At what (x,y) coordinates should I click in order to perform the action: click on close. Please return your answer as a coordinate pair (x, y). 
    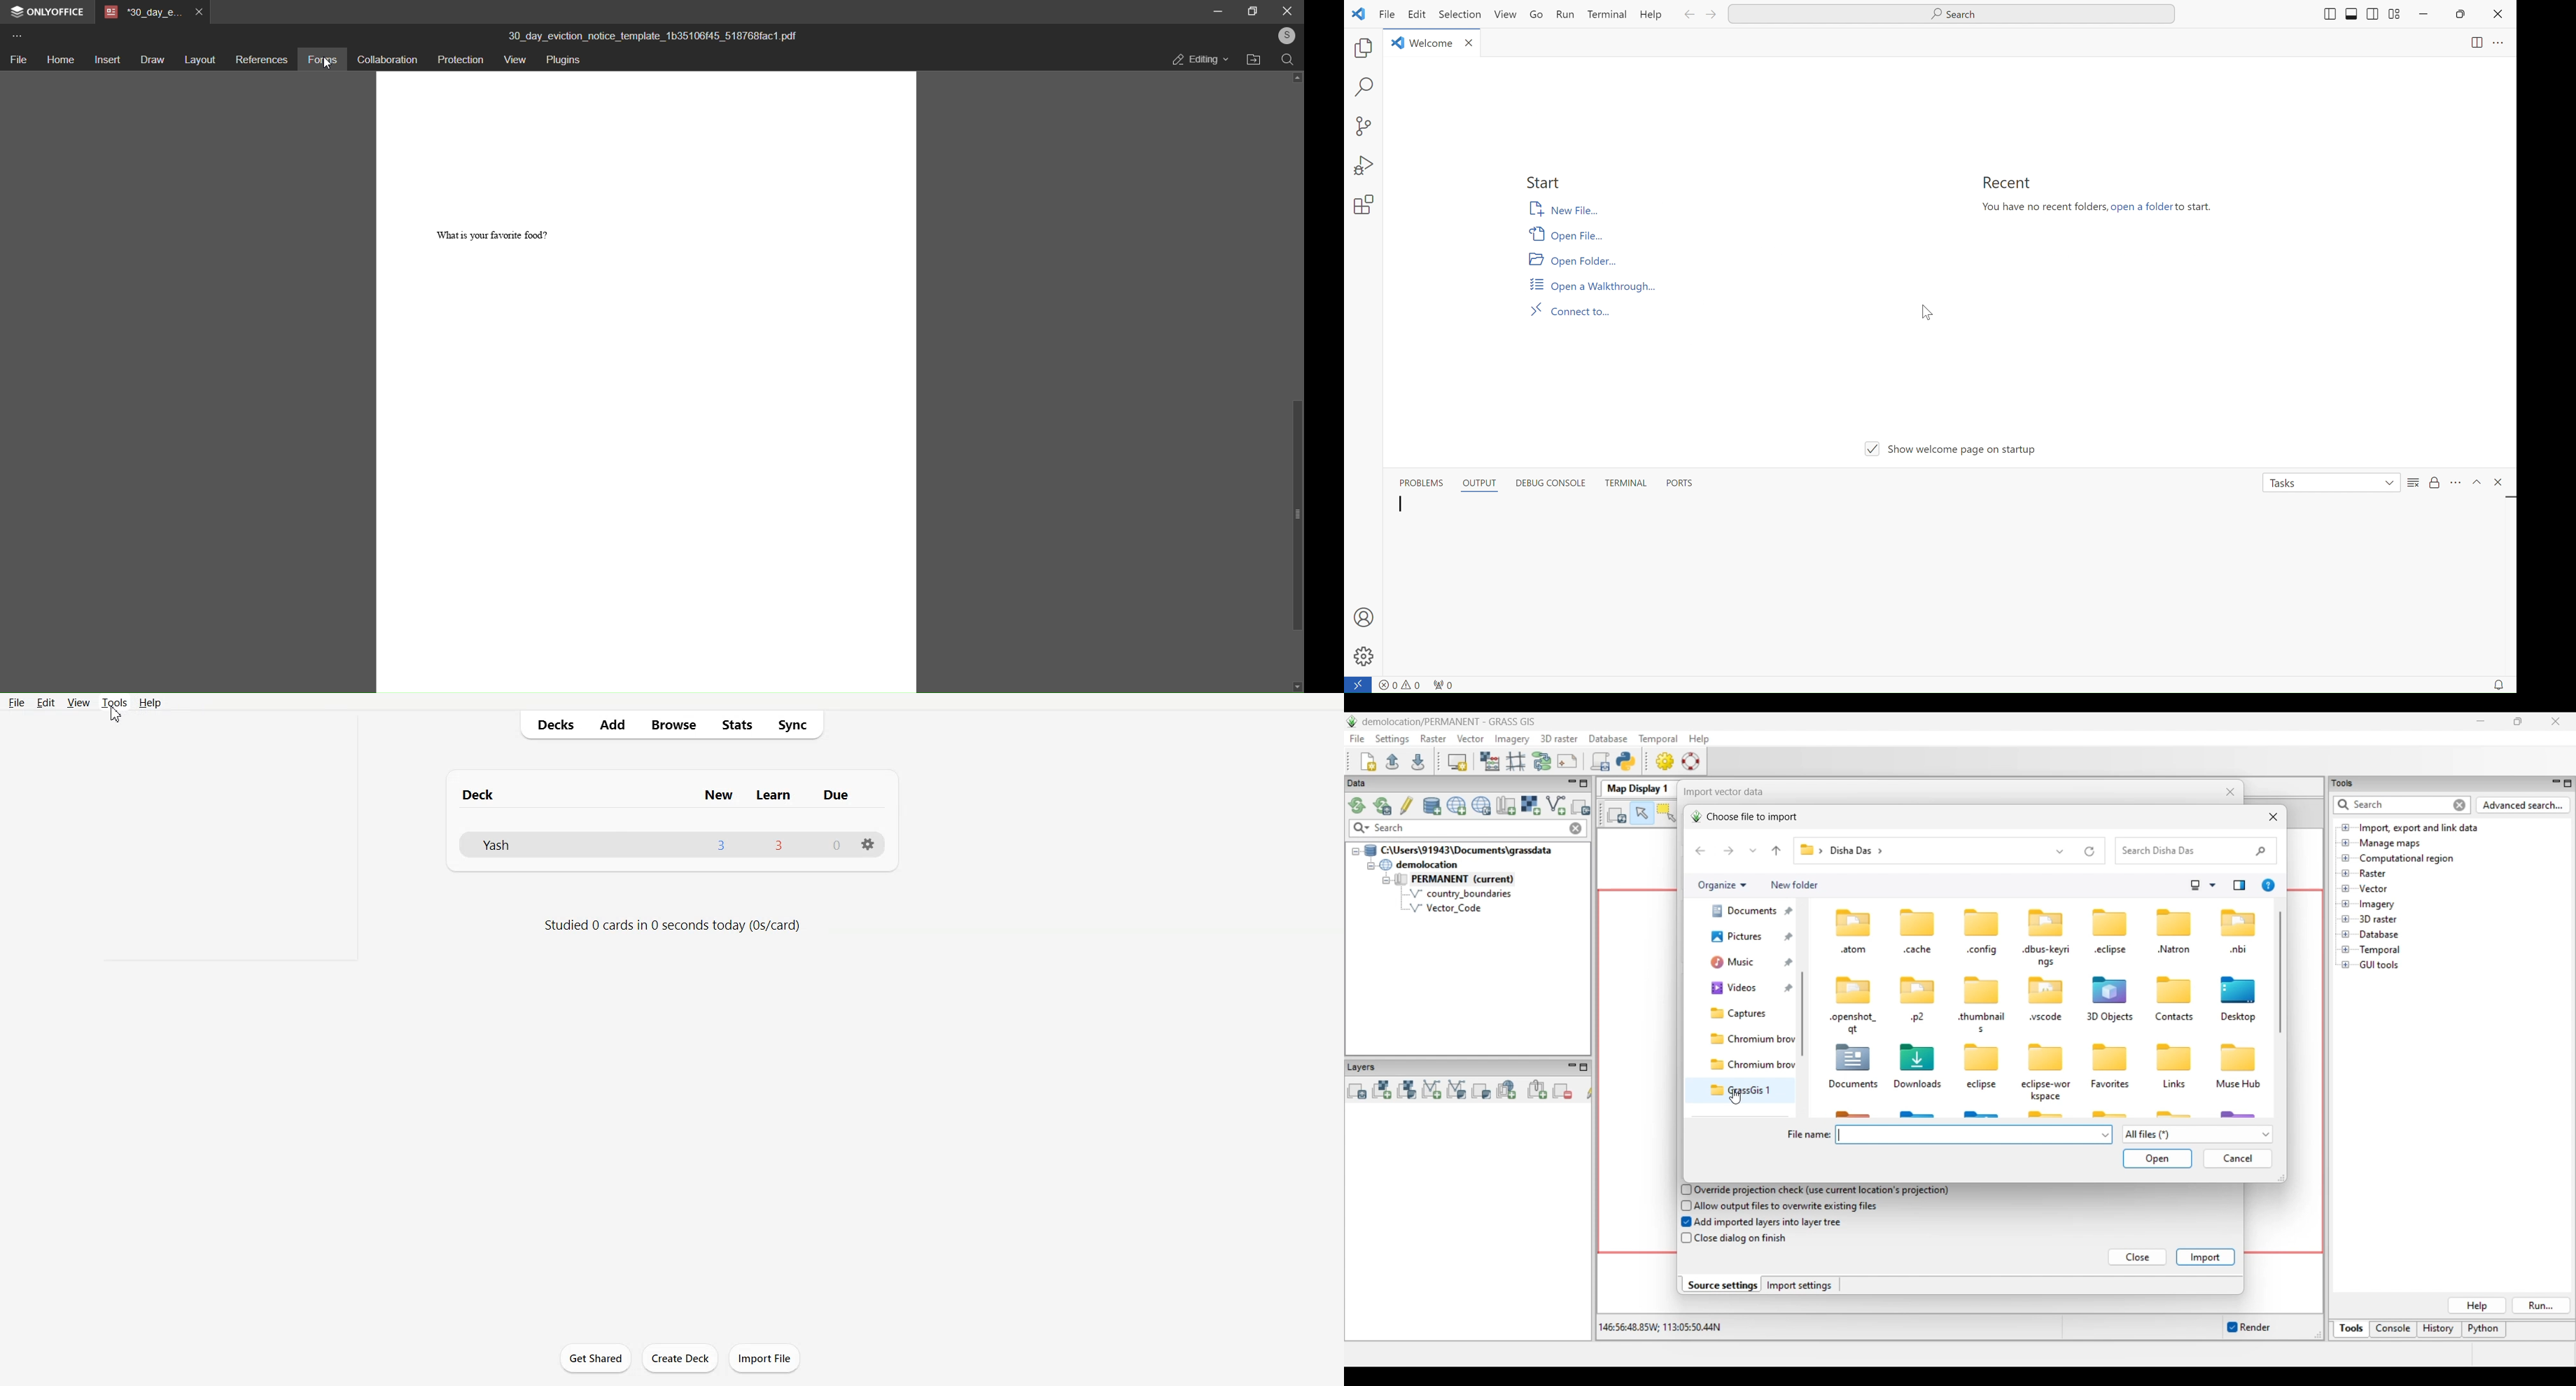
    Looking at the image, I should click on (2501, 482).